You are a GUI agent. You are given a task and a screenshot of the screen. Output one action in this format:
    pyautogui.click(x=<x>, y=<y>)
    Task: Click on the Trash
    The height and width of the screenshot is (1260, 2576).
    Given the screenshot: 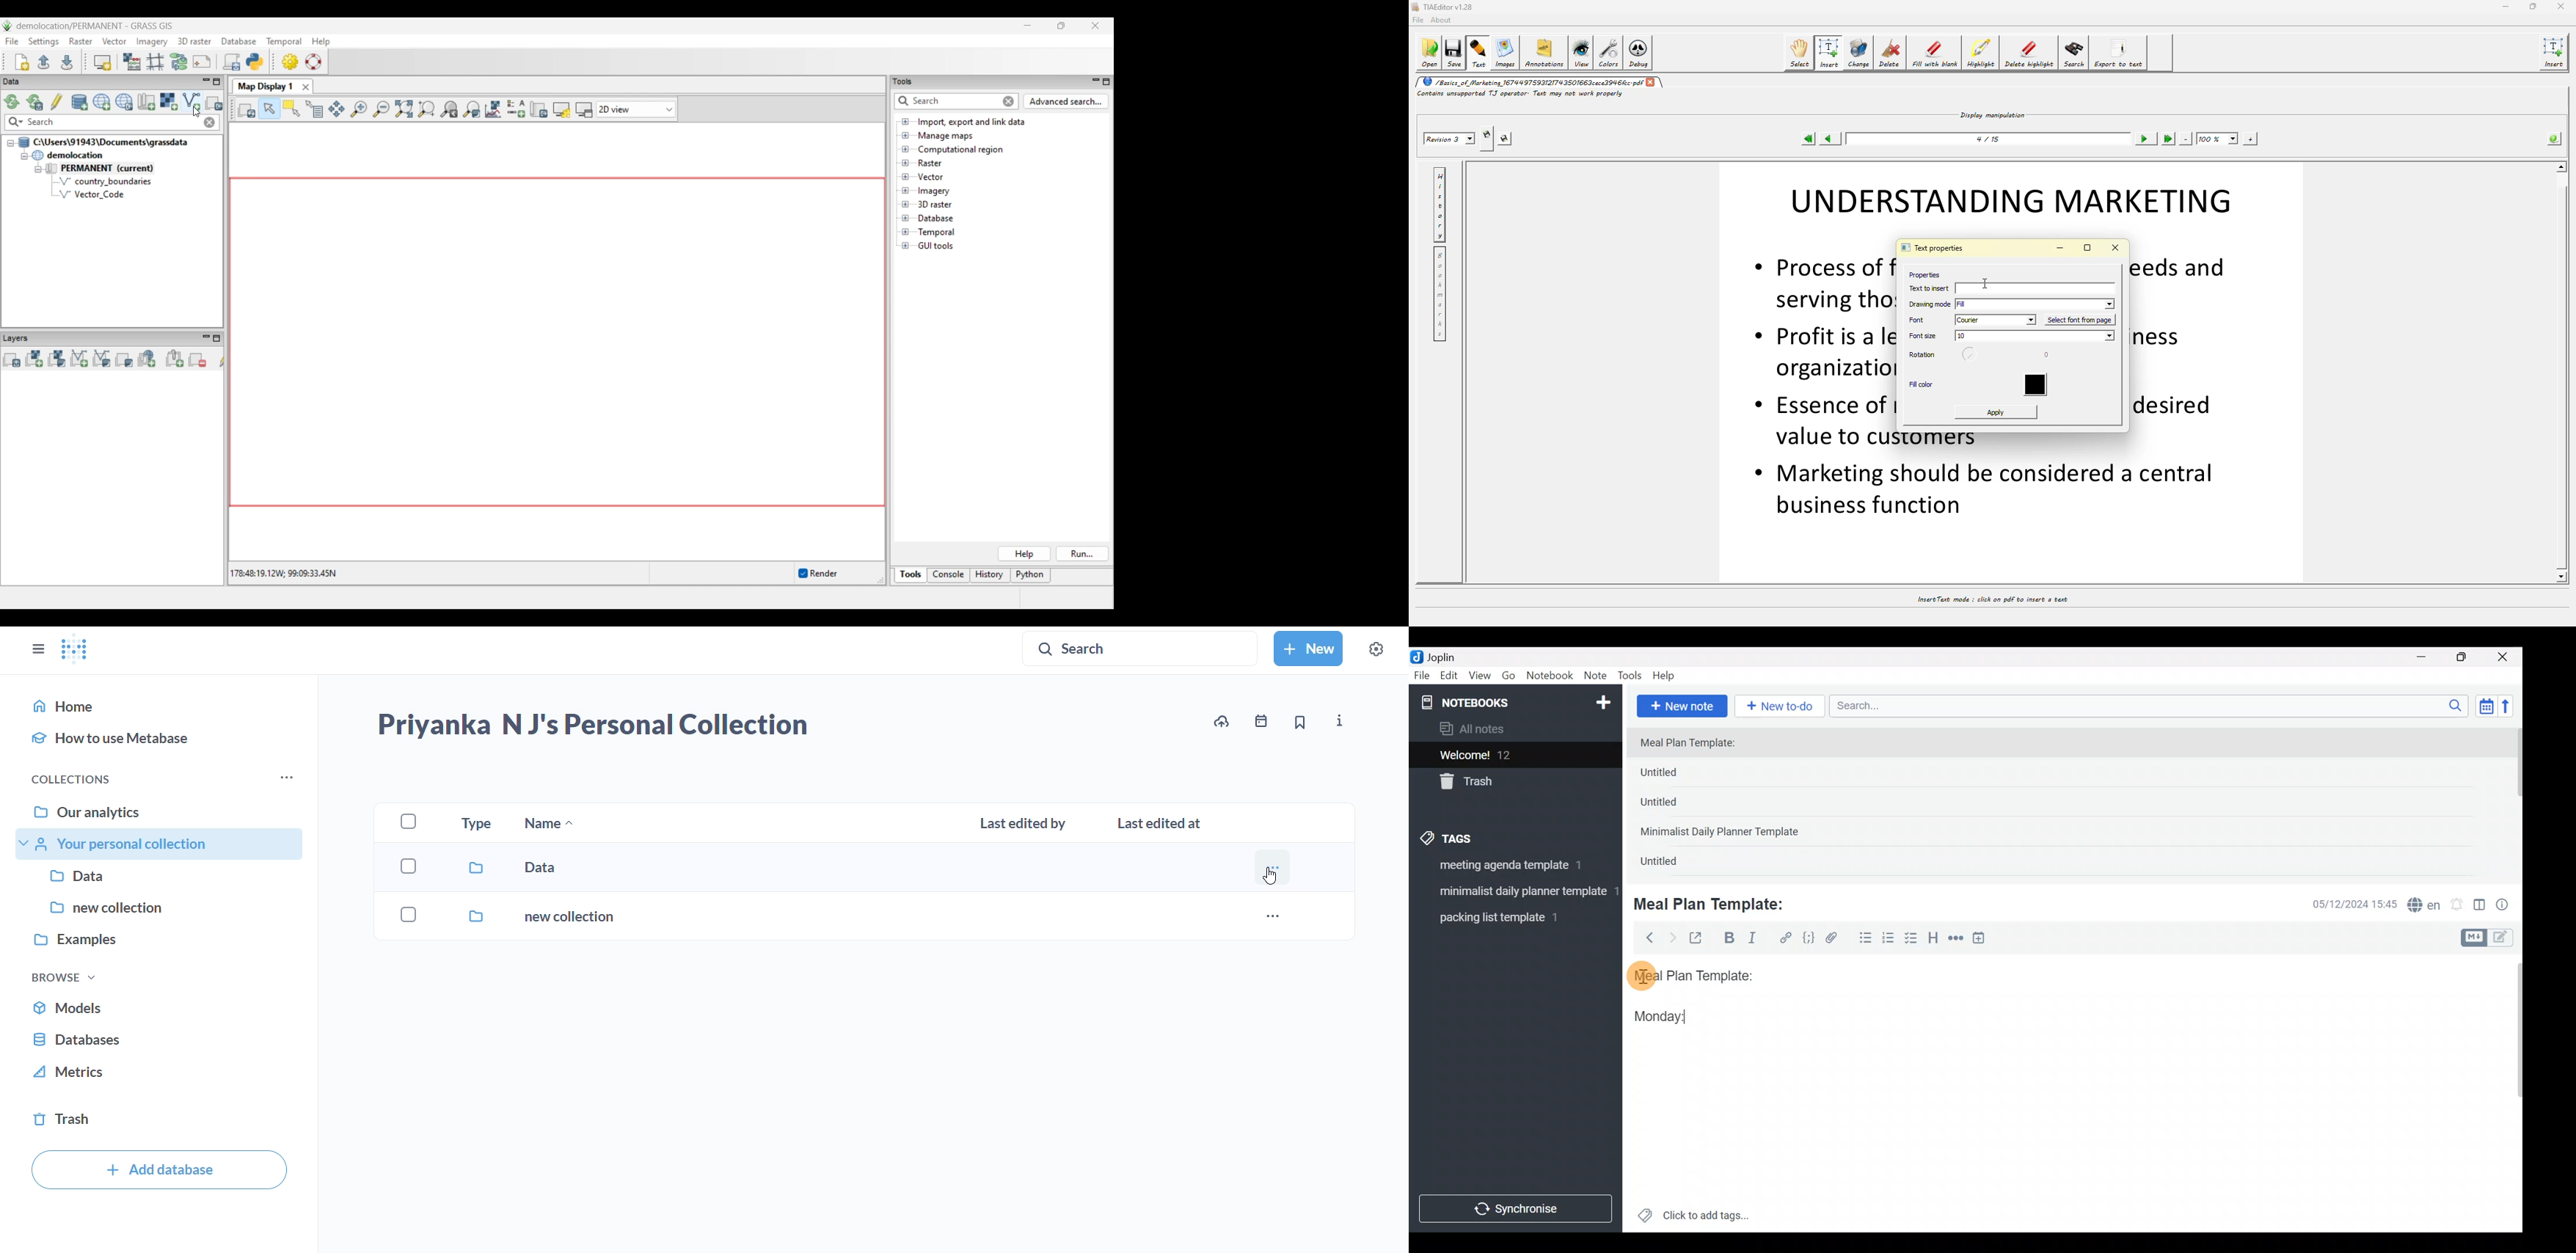 What is the action you would take?
    pyautogui.click(x=1508, y=783)
    